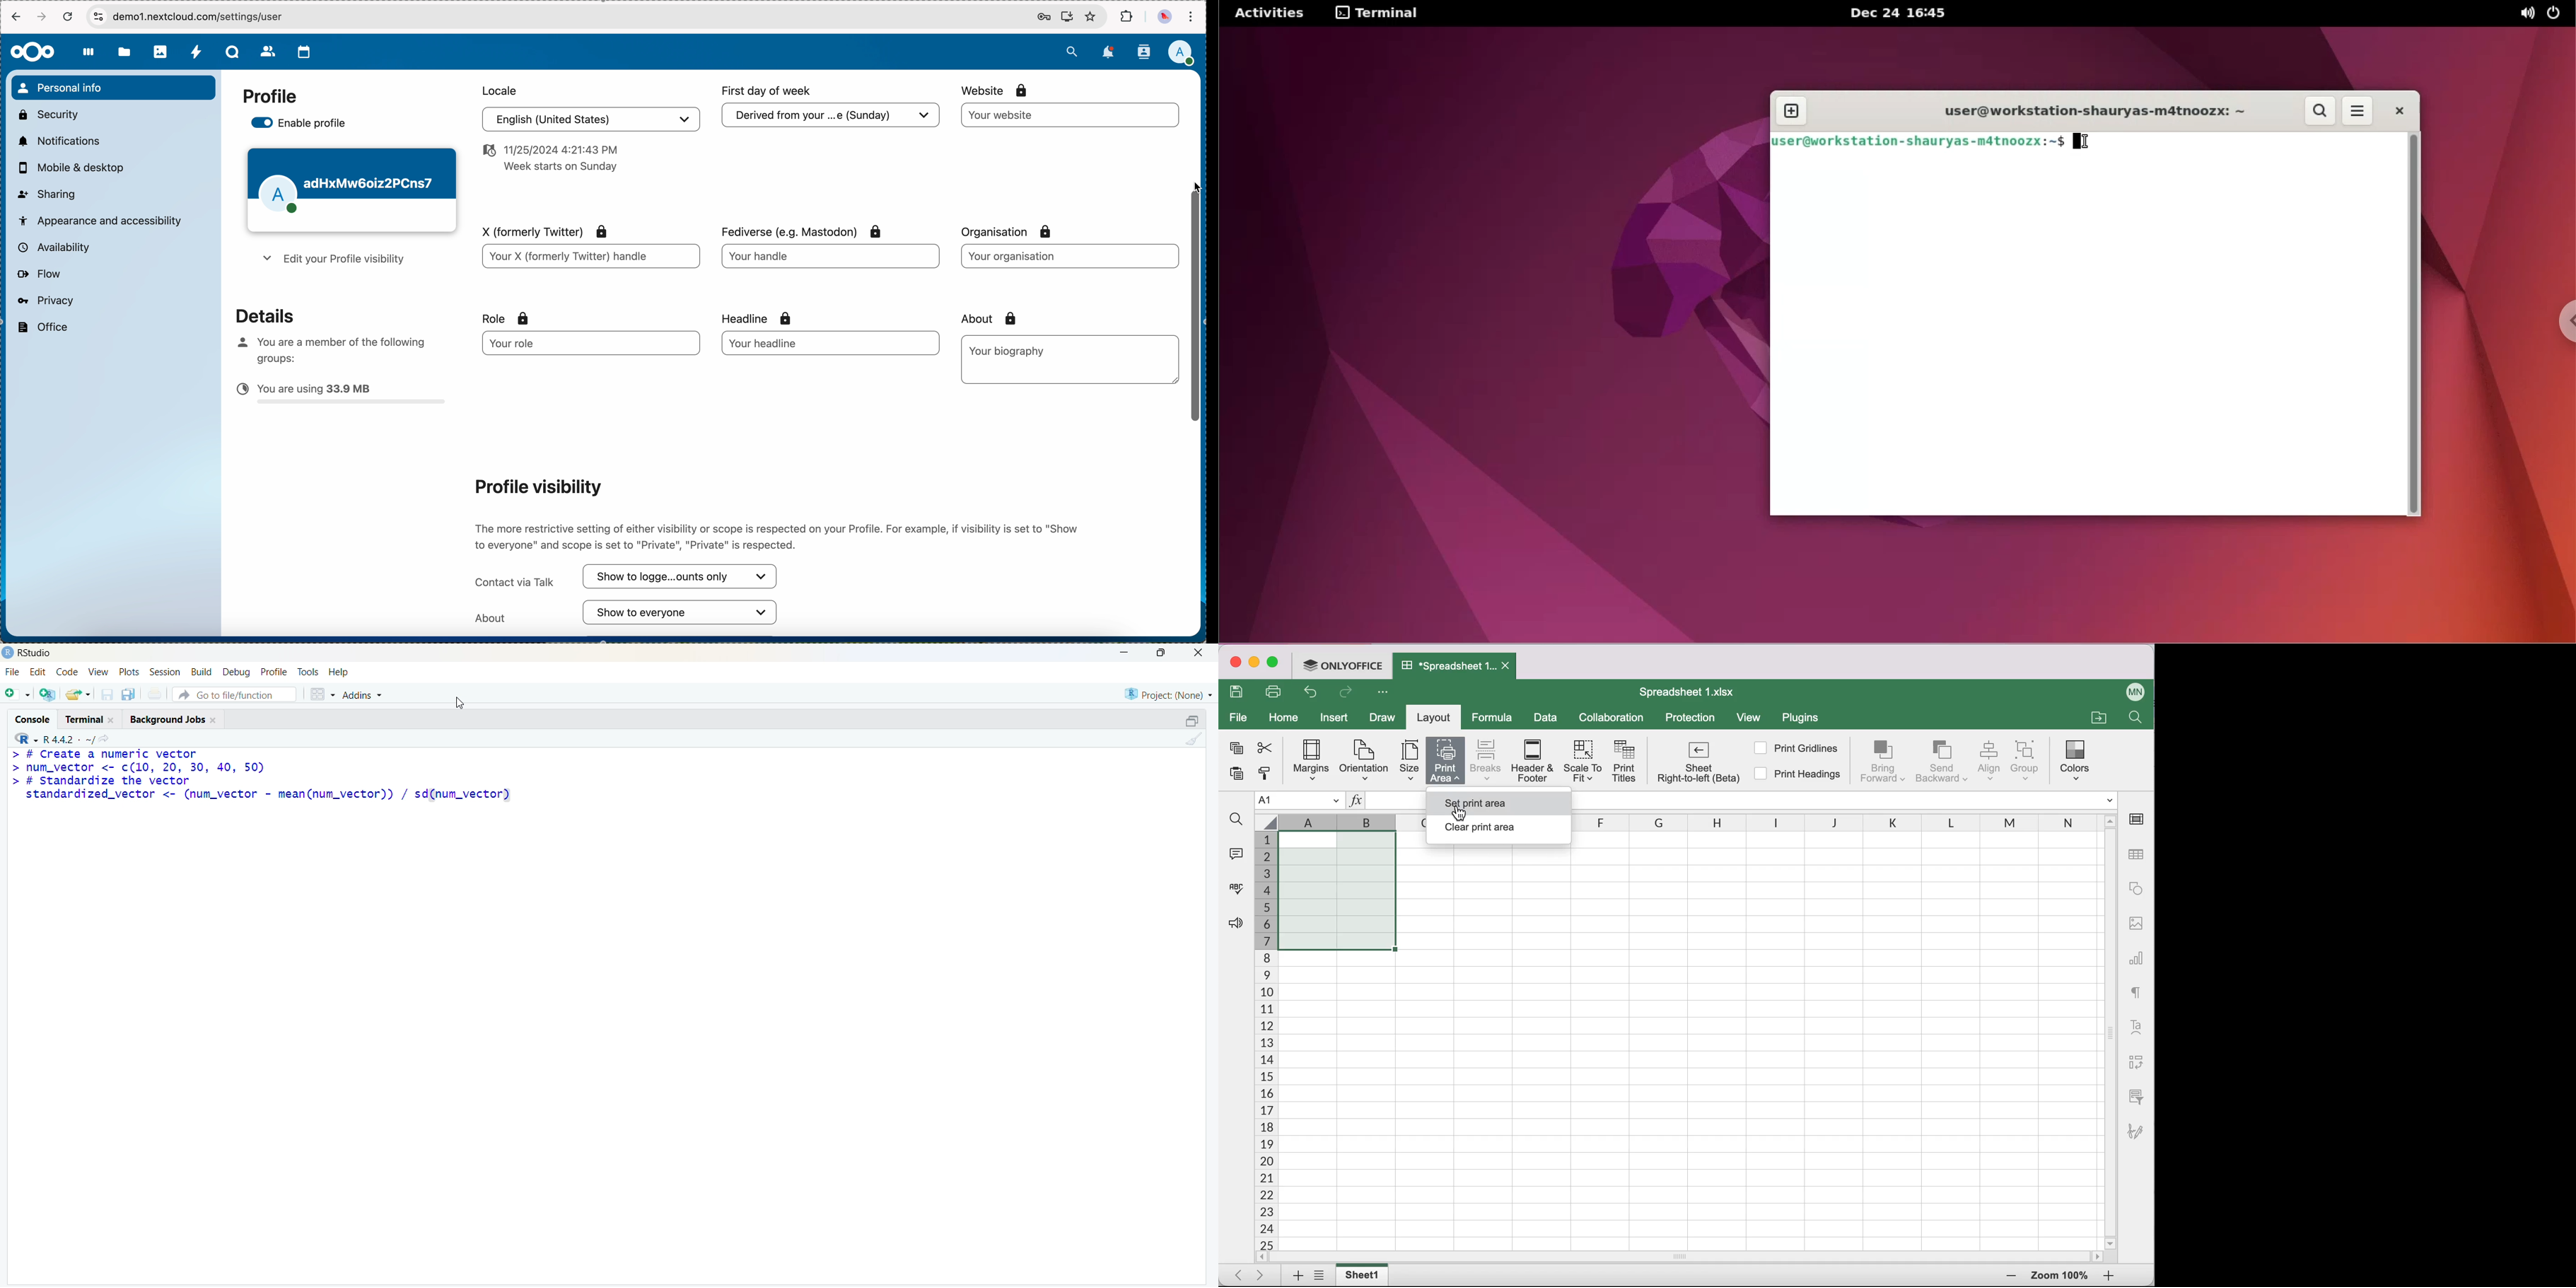 This screenshot has height=1288, width=2576. Describe the element at coordinates (98, 16) in the screenshot. I see `controls` at that location.